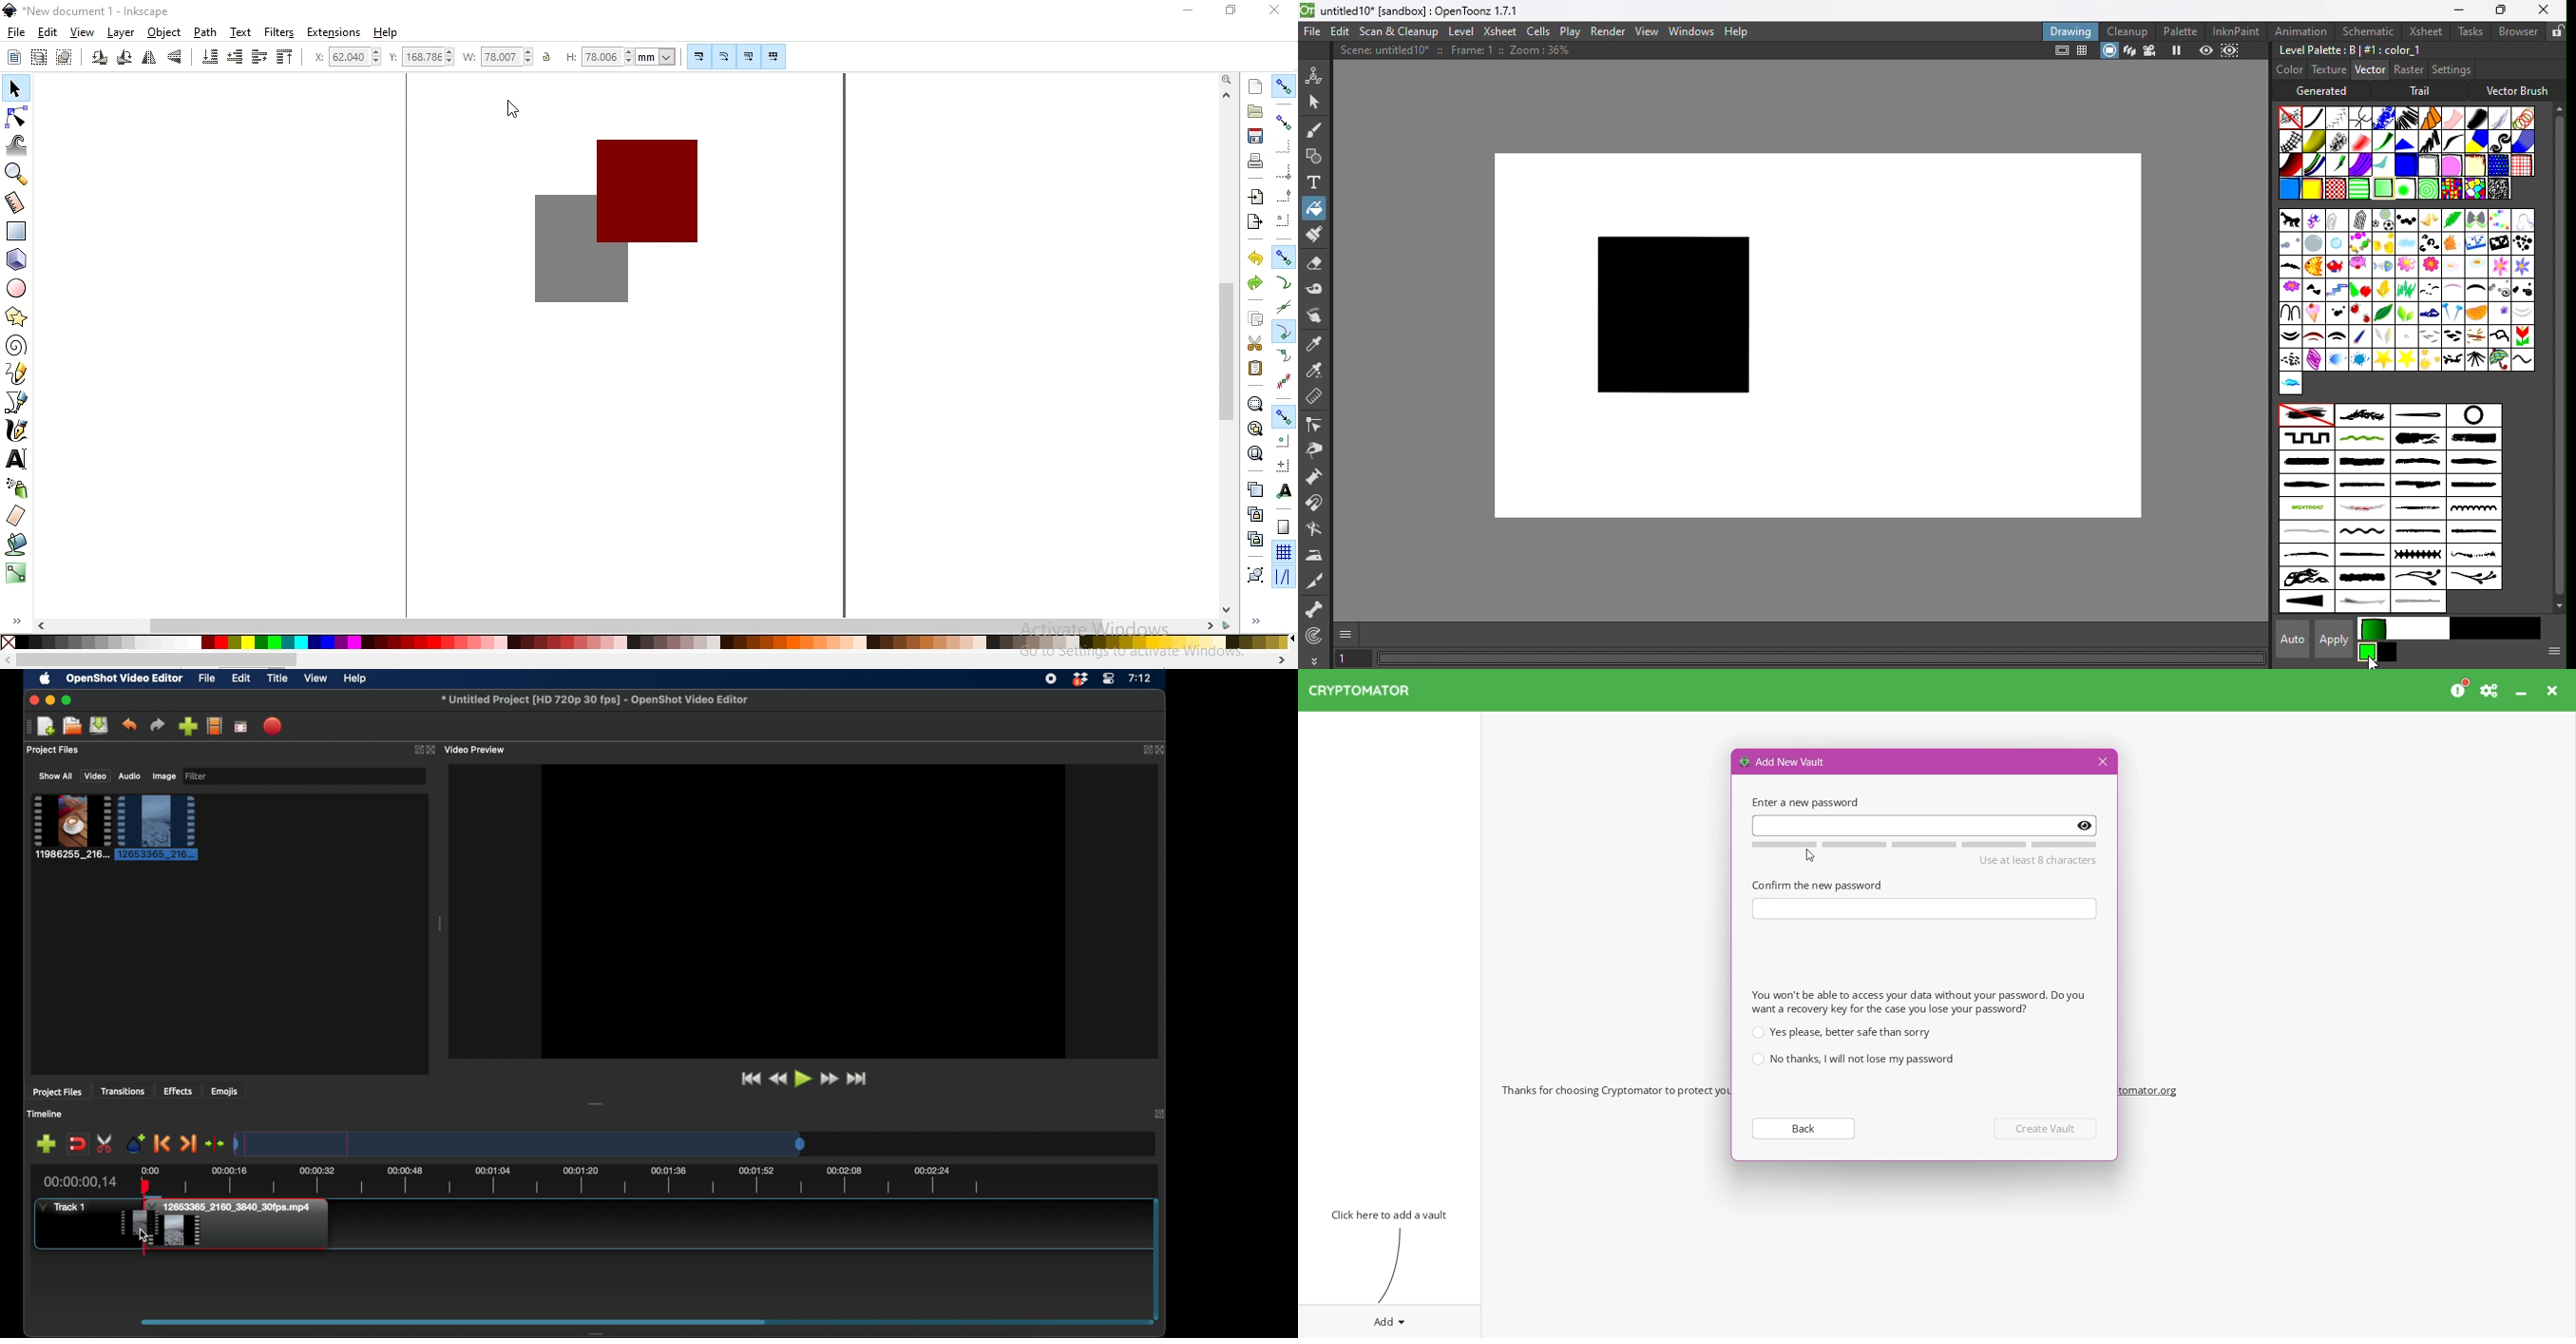 The image size is (2576, 1344). What do you see at coordinates (1386, 1213) in the screenshot?
I see `Click here to add vault` at bounding box center [1386, 1213].